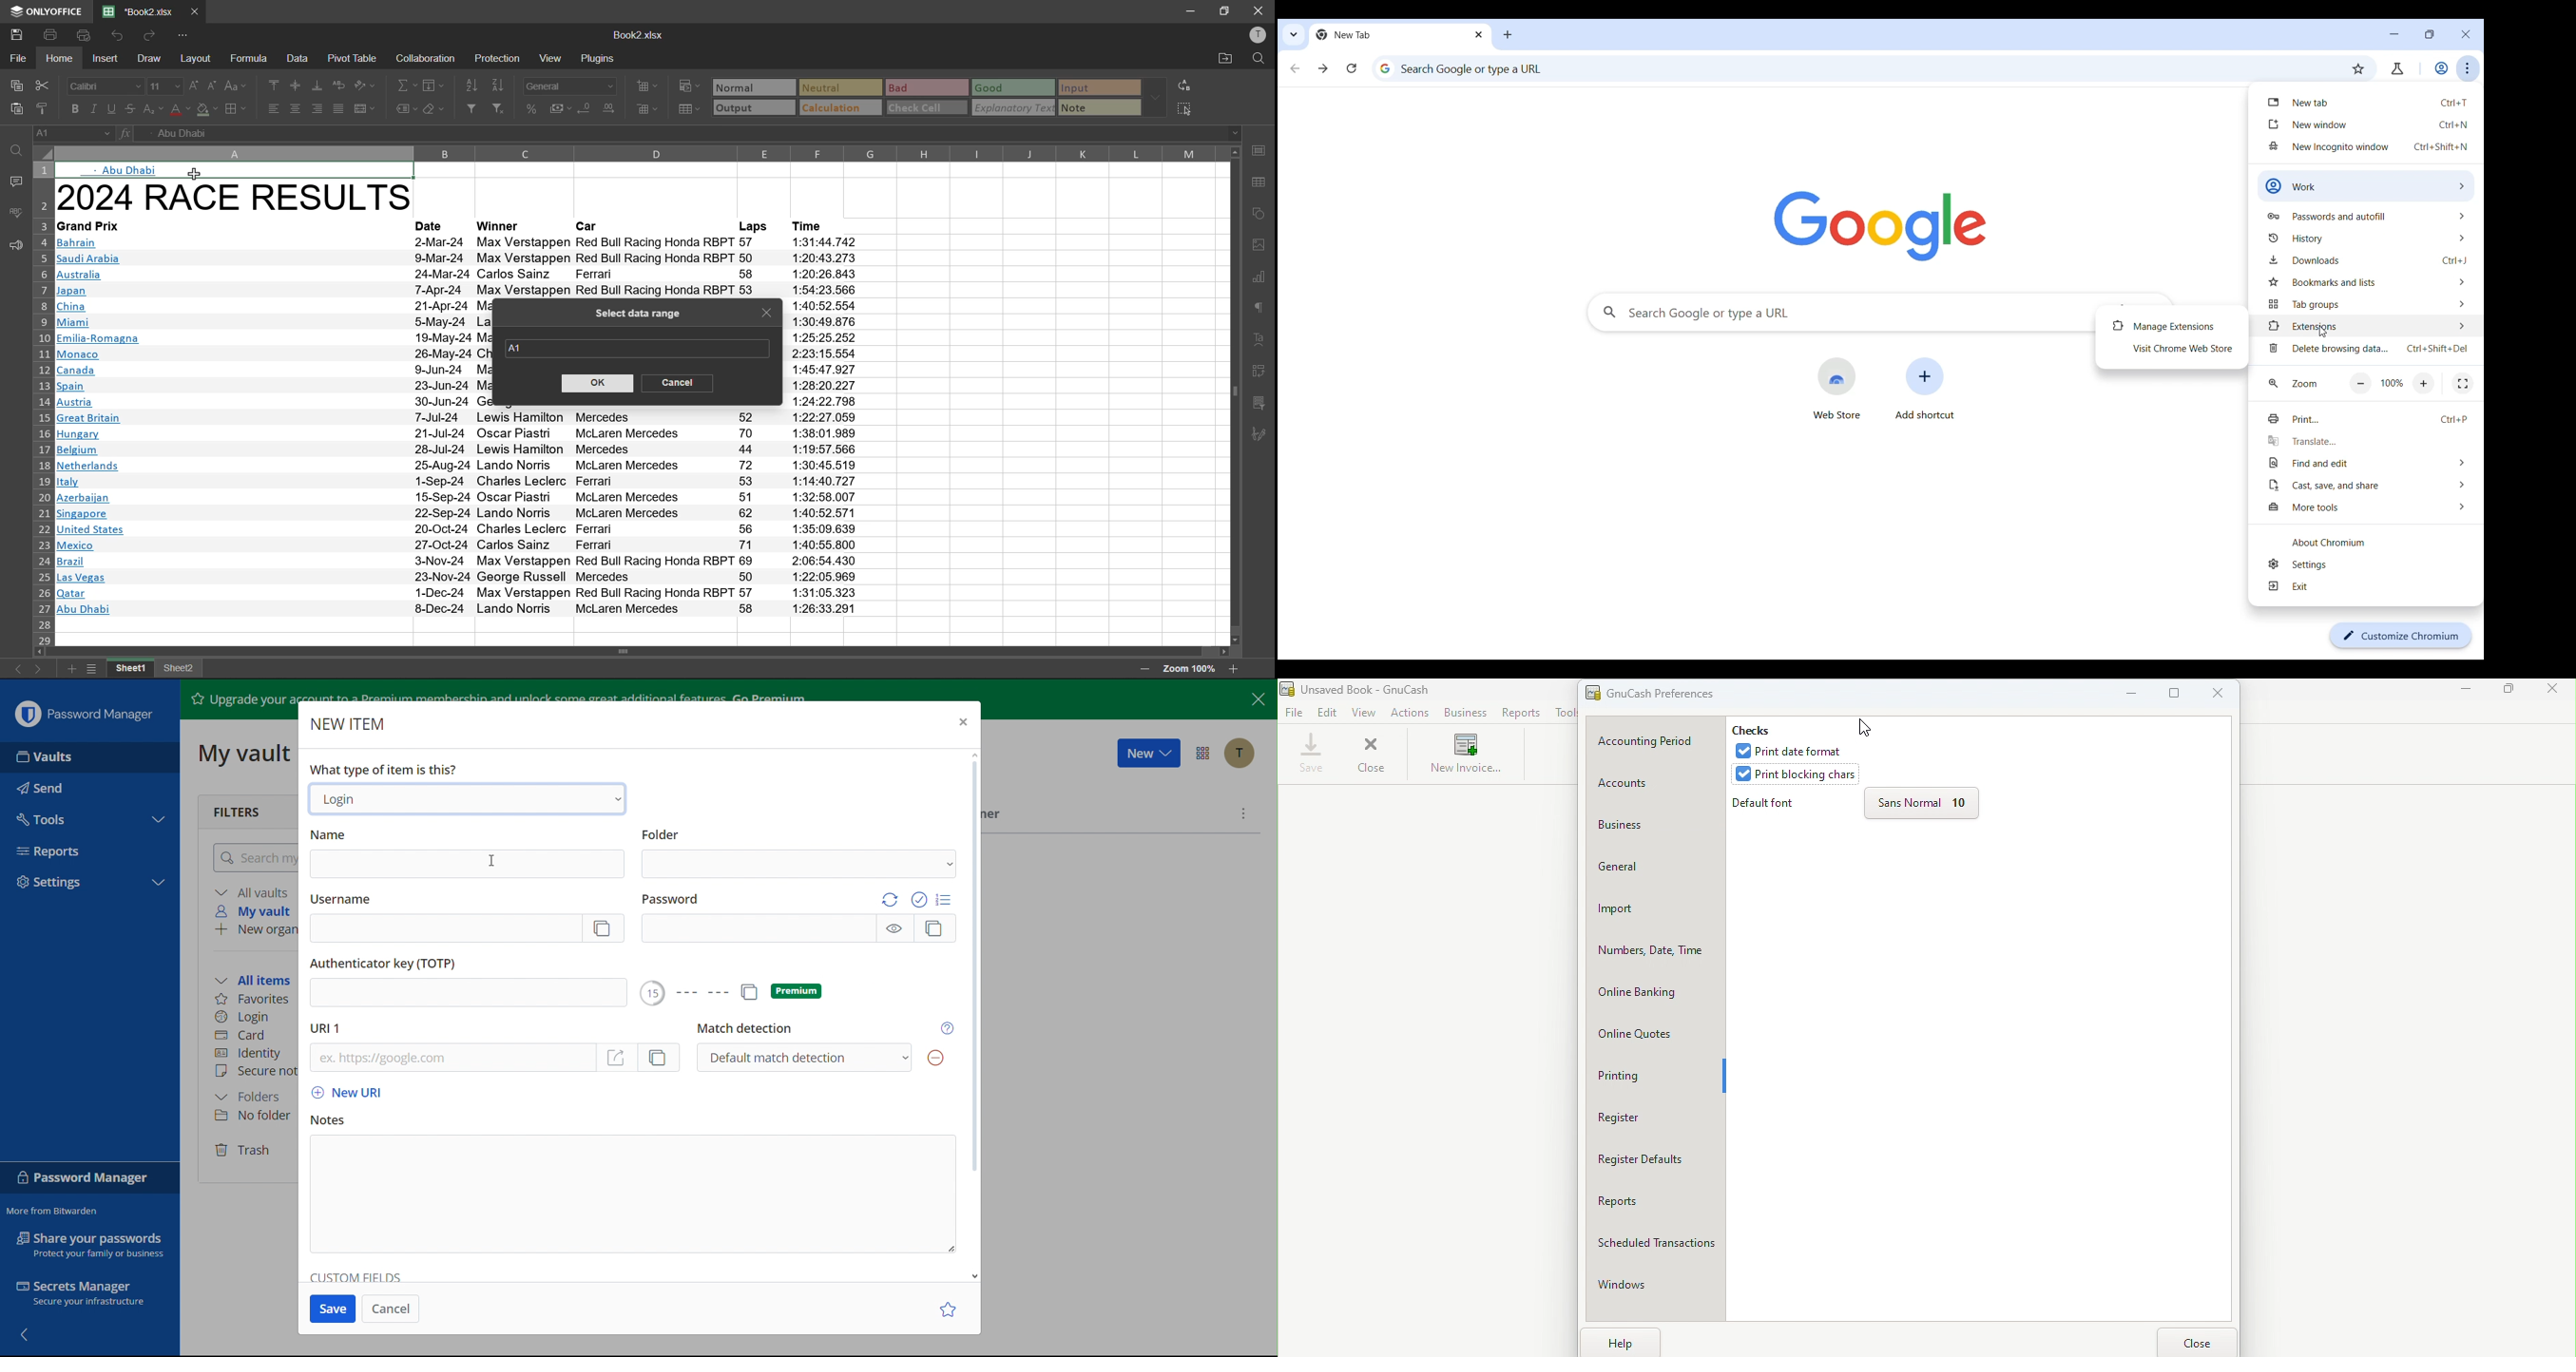 This screenshot has height=1372, width=2576. Describe the element at coordinates (426, 58) in the screenshot. I see `collaboration` at that location.